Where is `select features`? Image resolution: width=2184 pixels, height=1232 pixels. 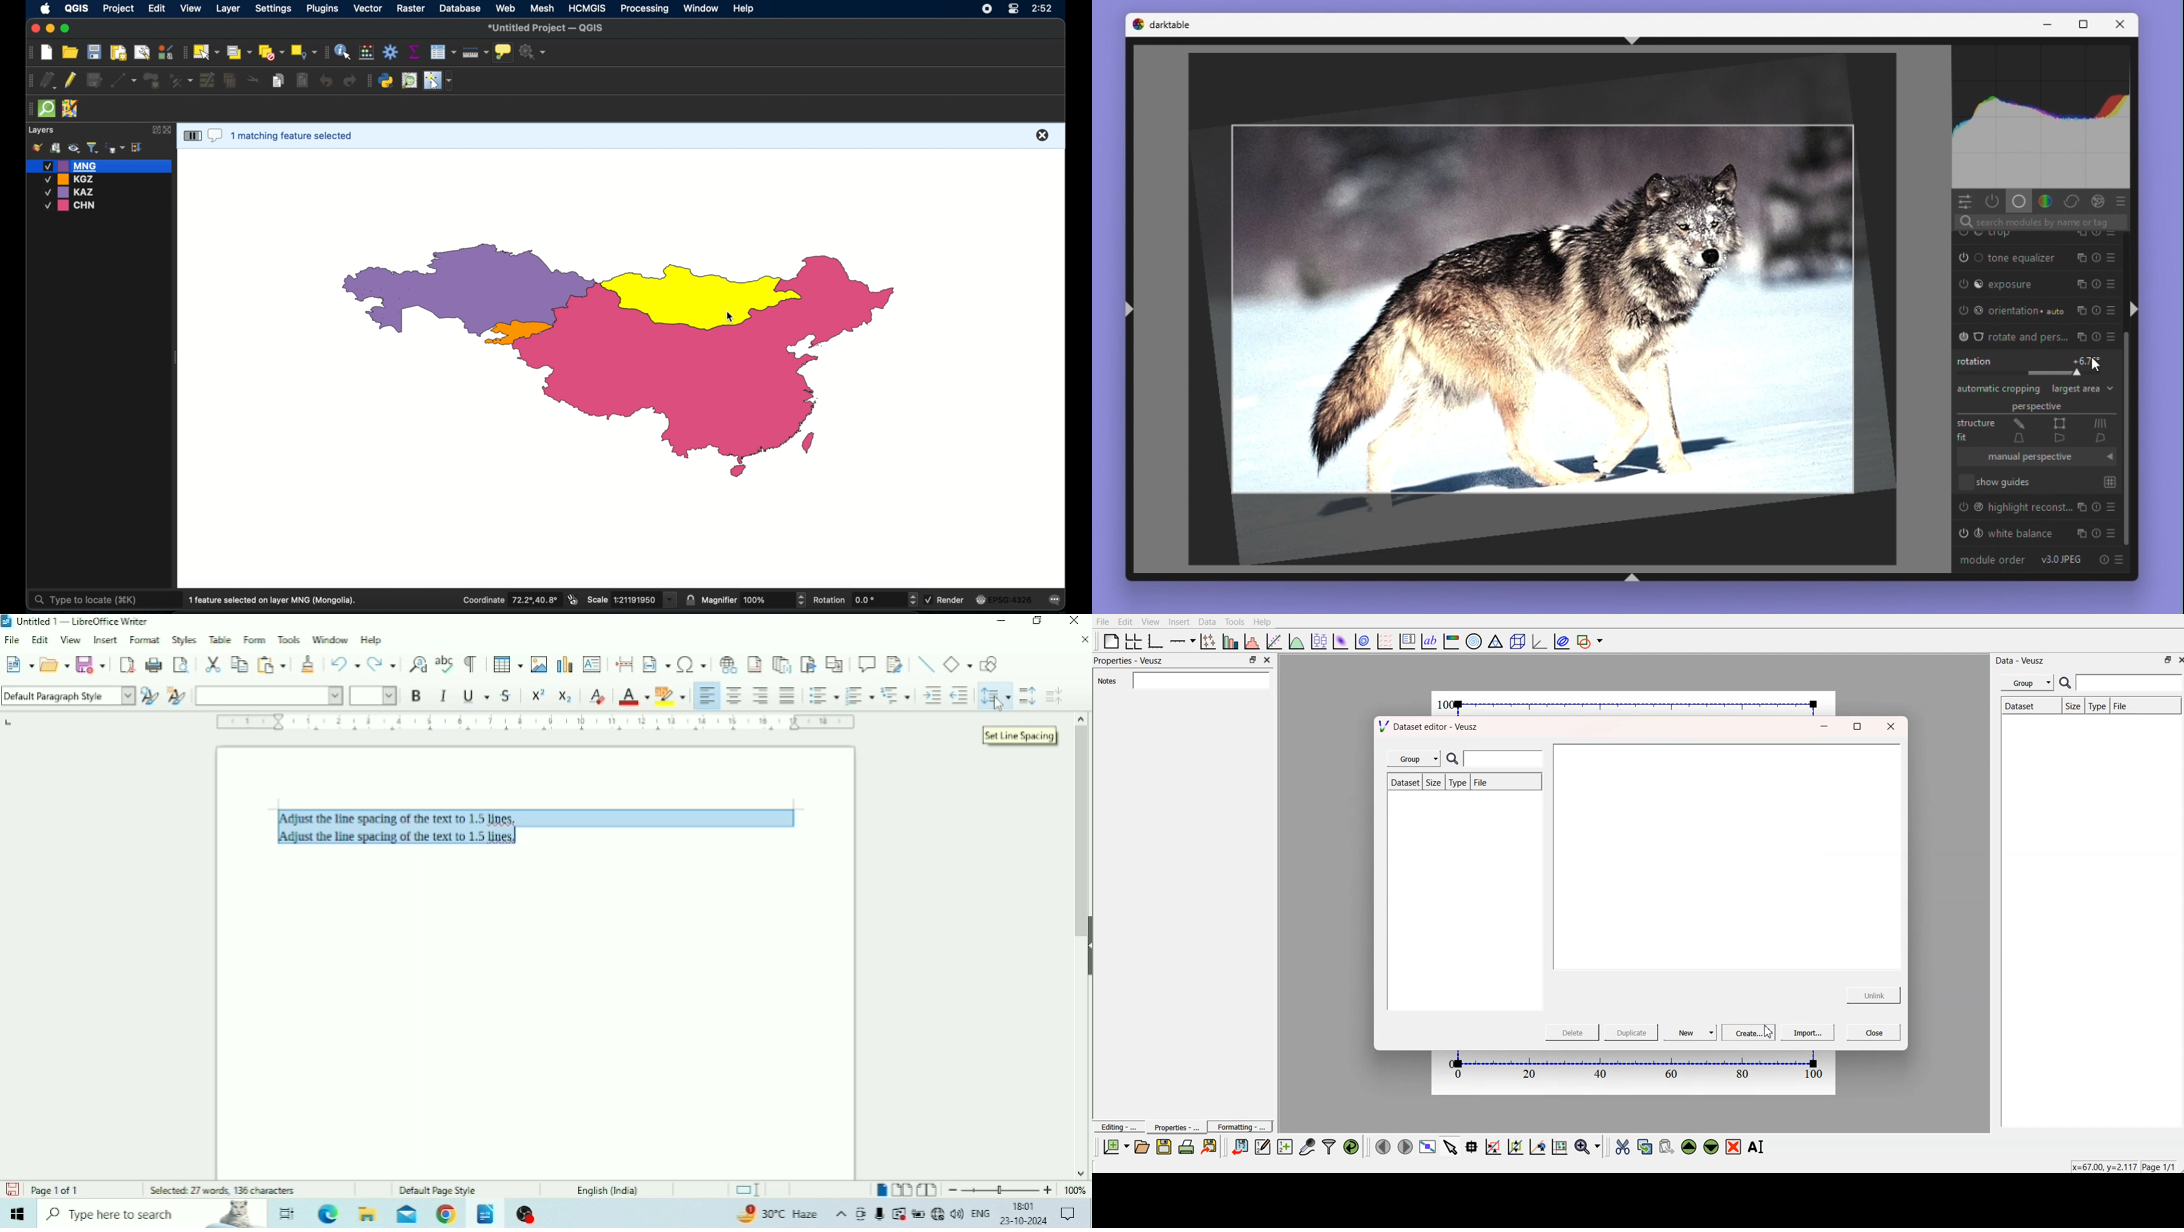
select features is located at coordinates (206, 52).